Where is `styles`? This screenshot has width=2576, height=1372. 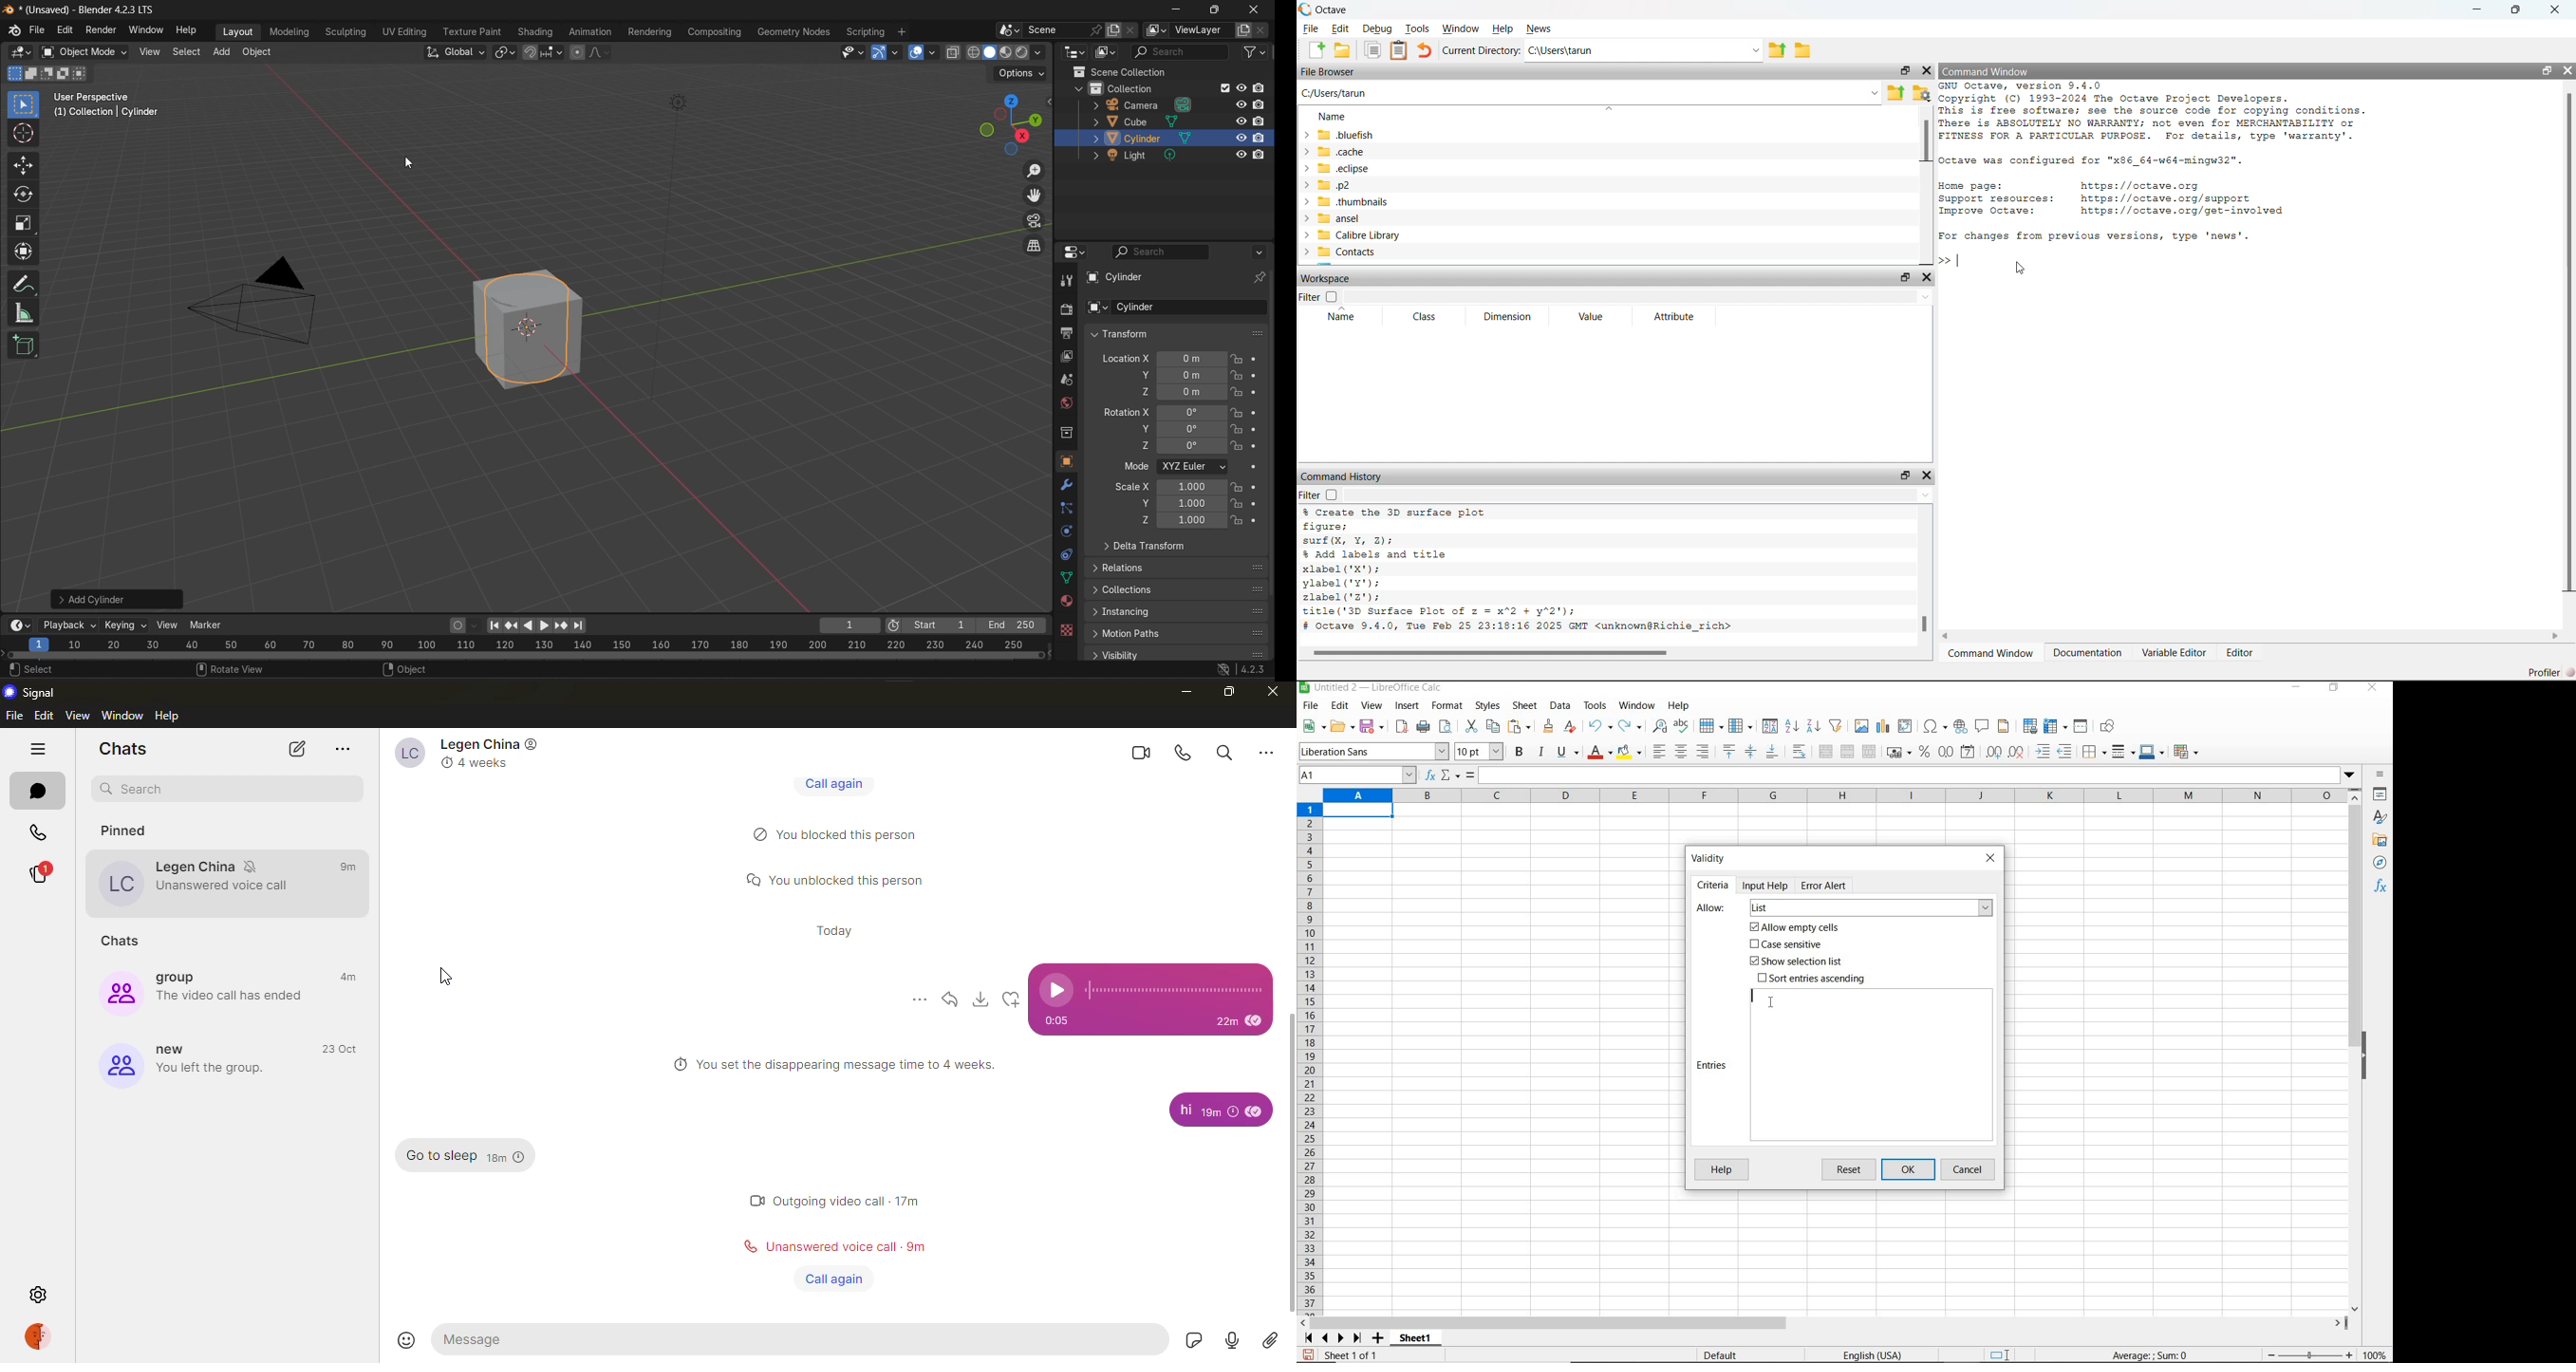 styles is located at coordinates (2381, 819).